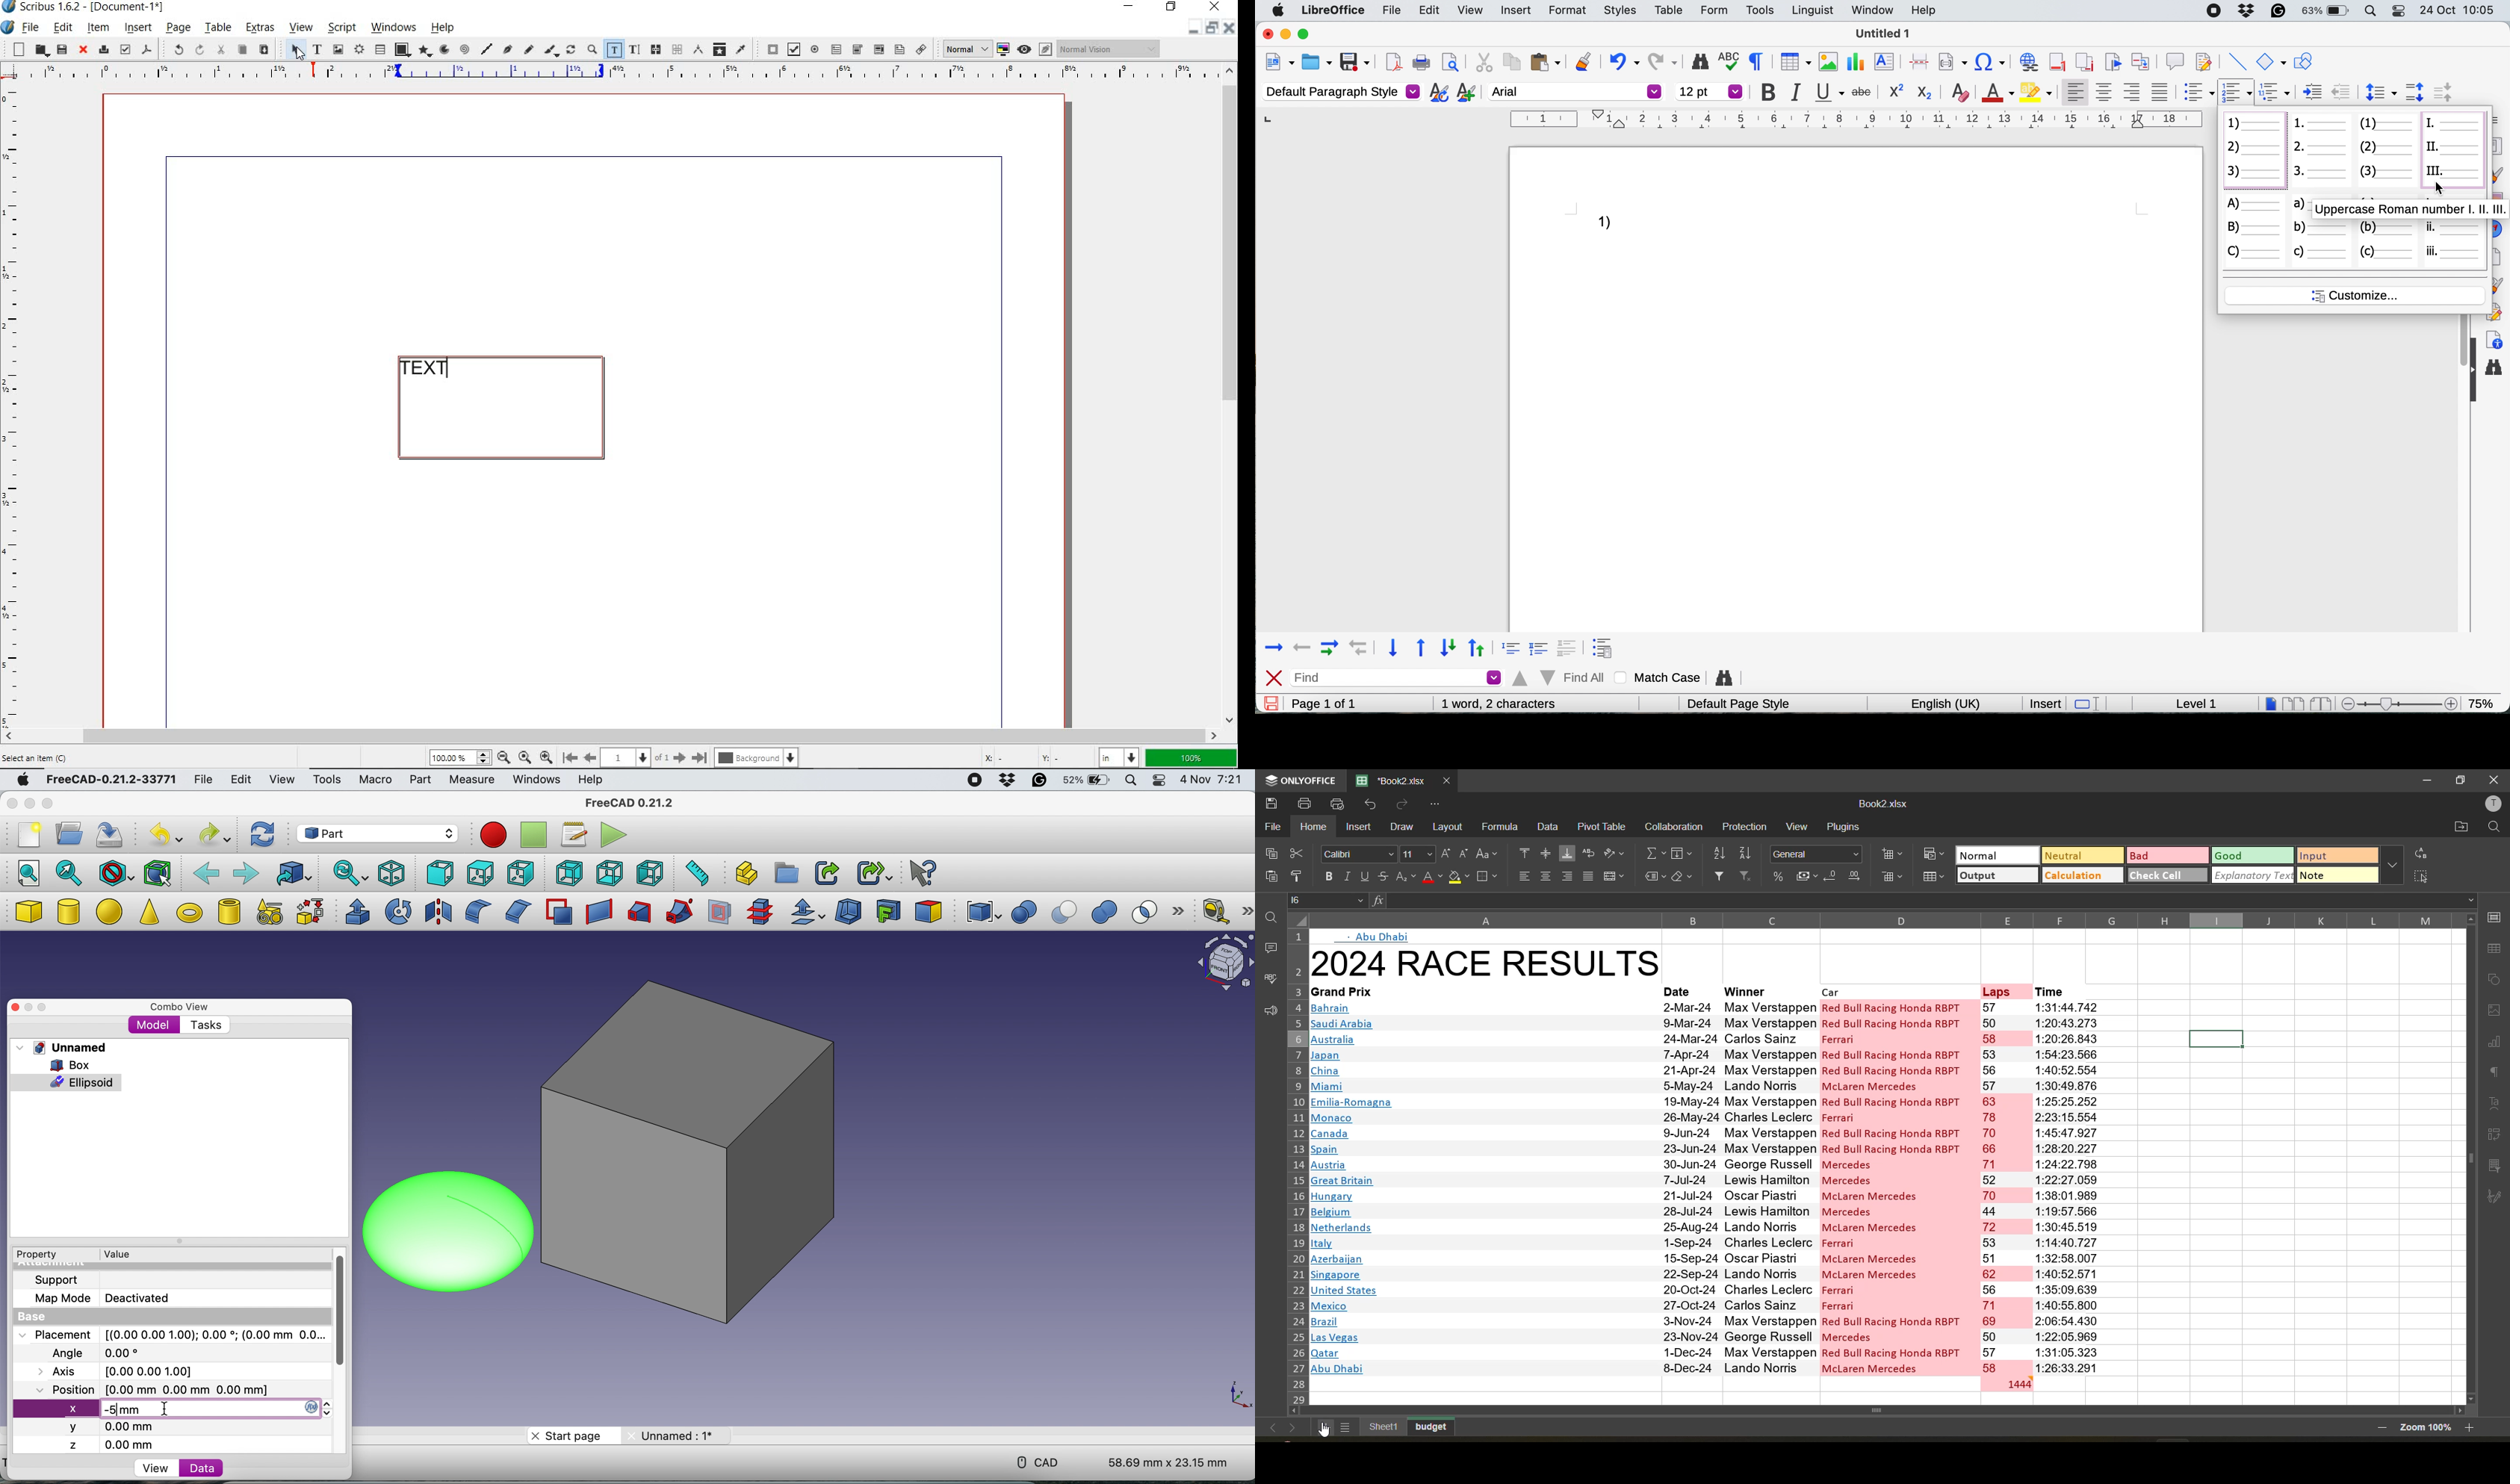 This screenshot has height=1484, width=2520. Describe the element at coordinates (1621, 11) in the screenshot. I see `styles` at that location.